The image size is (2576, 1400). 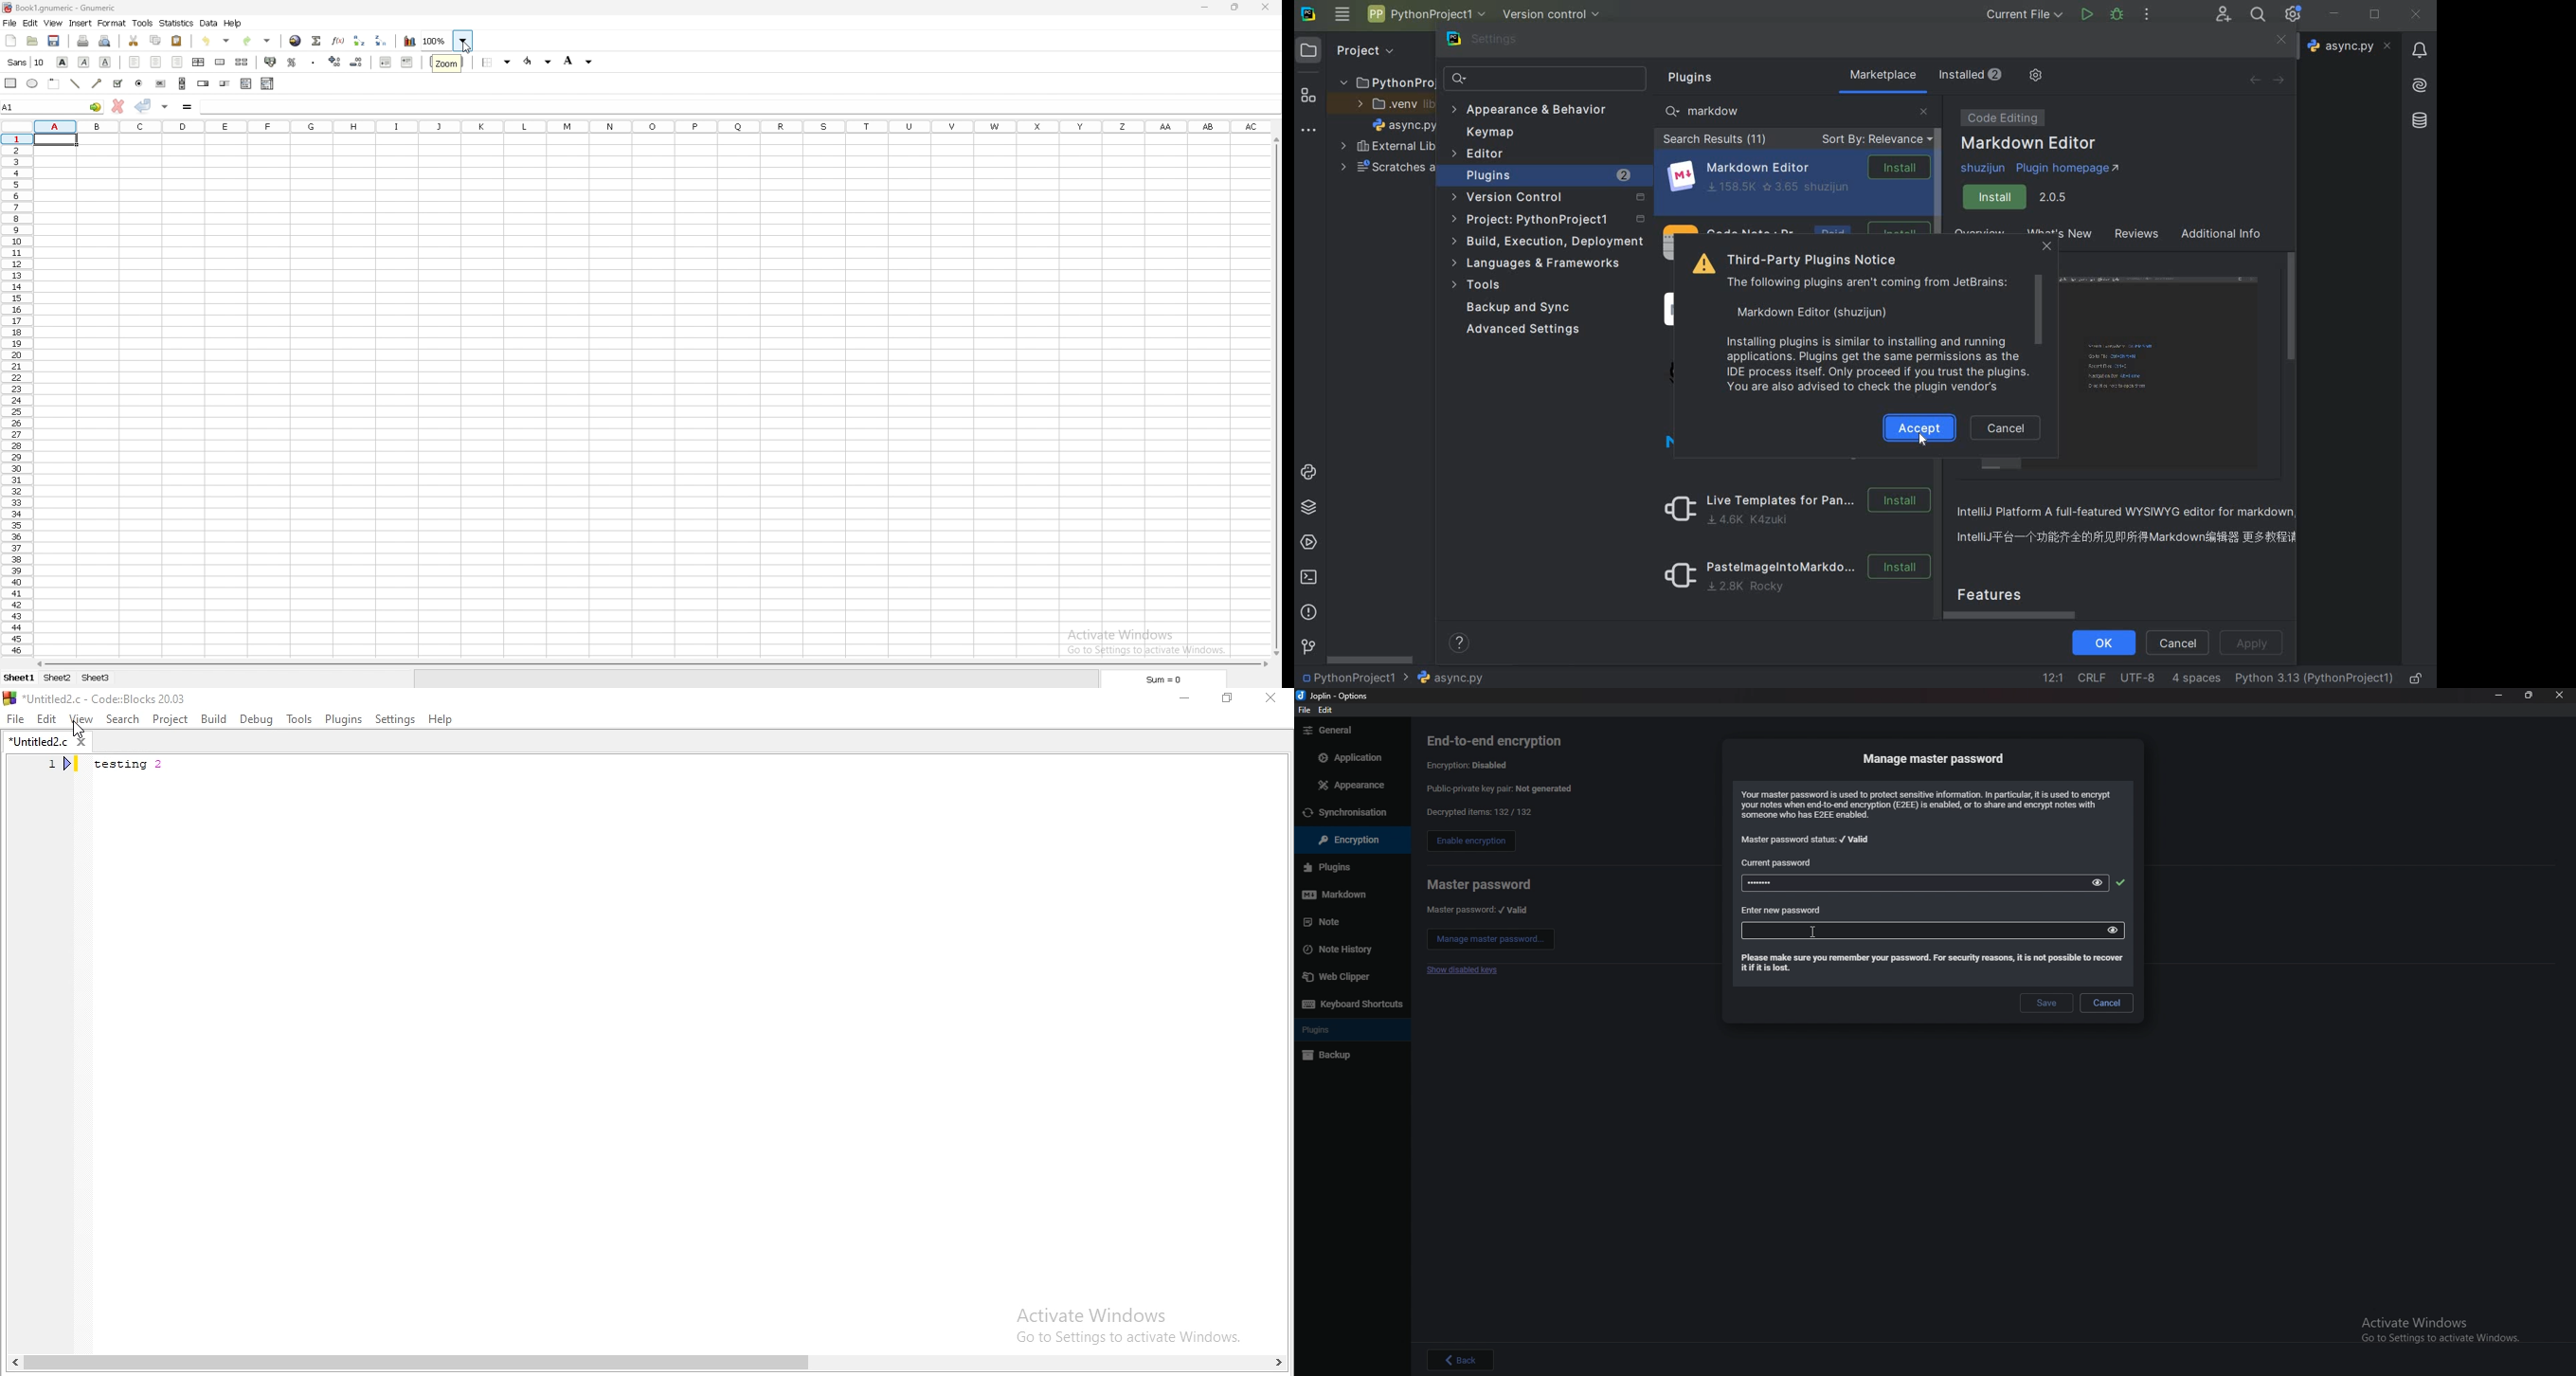 I want to click on close, so click(x=2281, y=40).